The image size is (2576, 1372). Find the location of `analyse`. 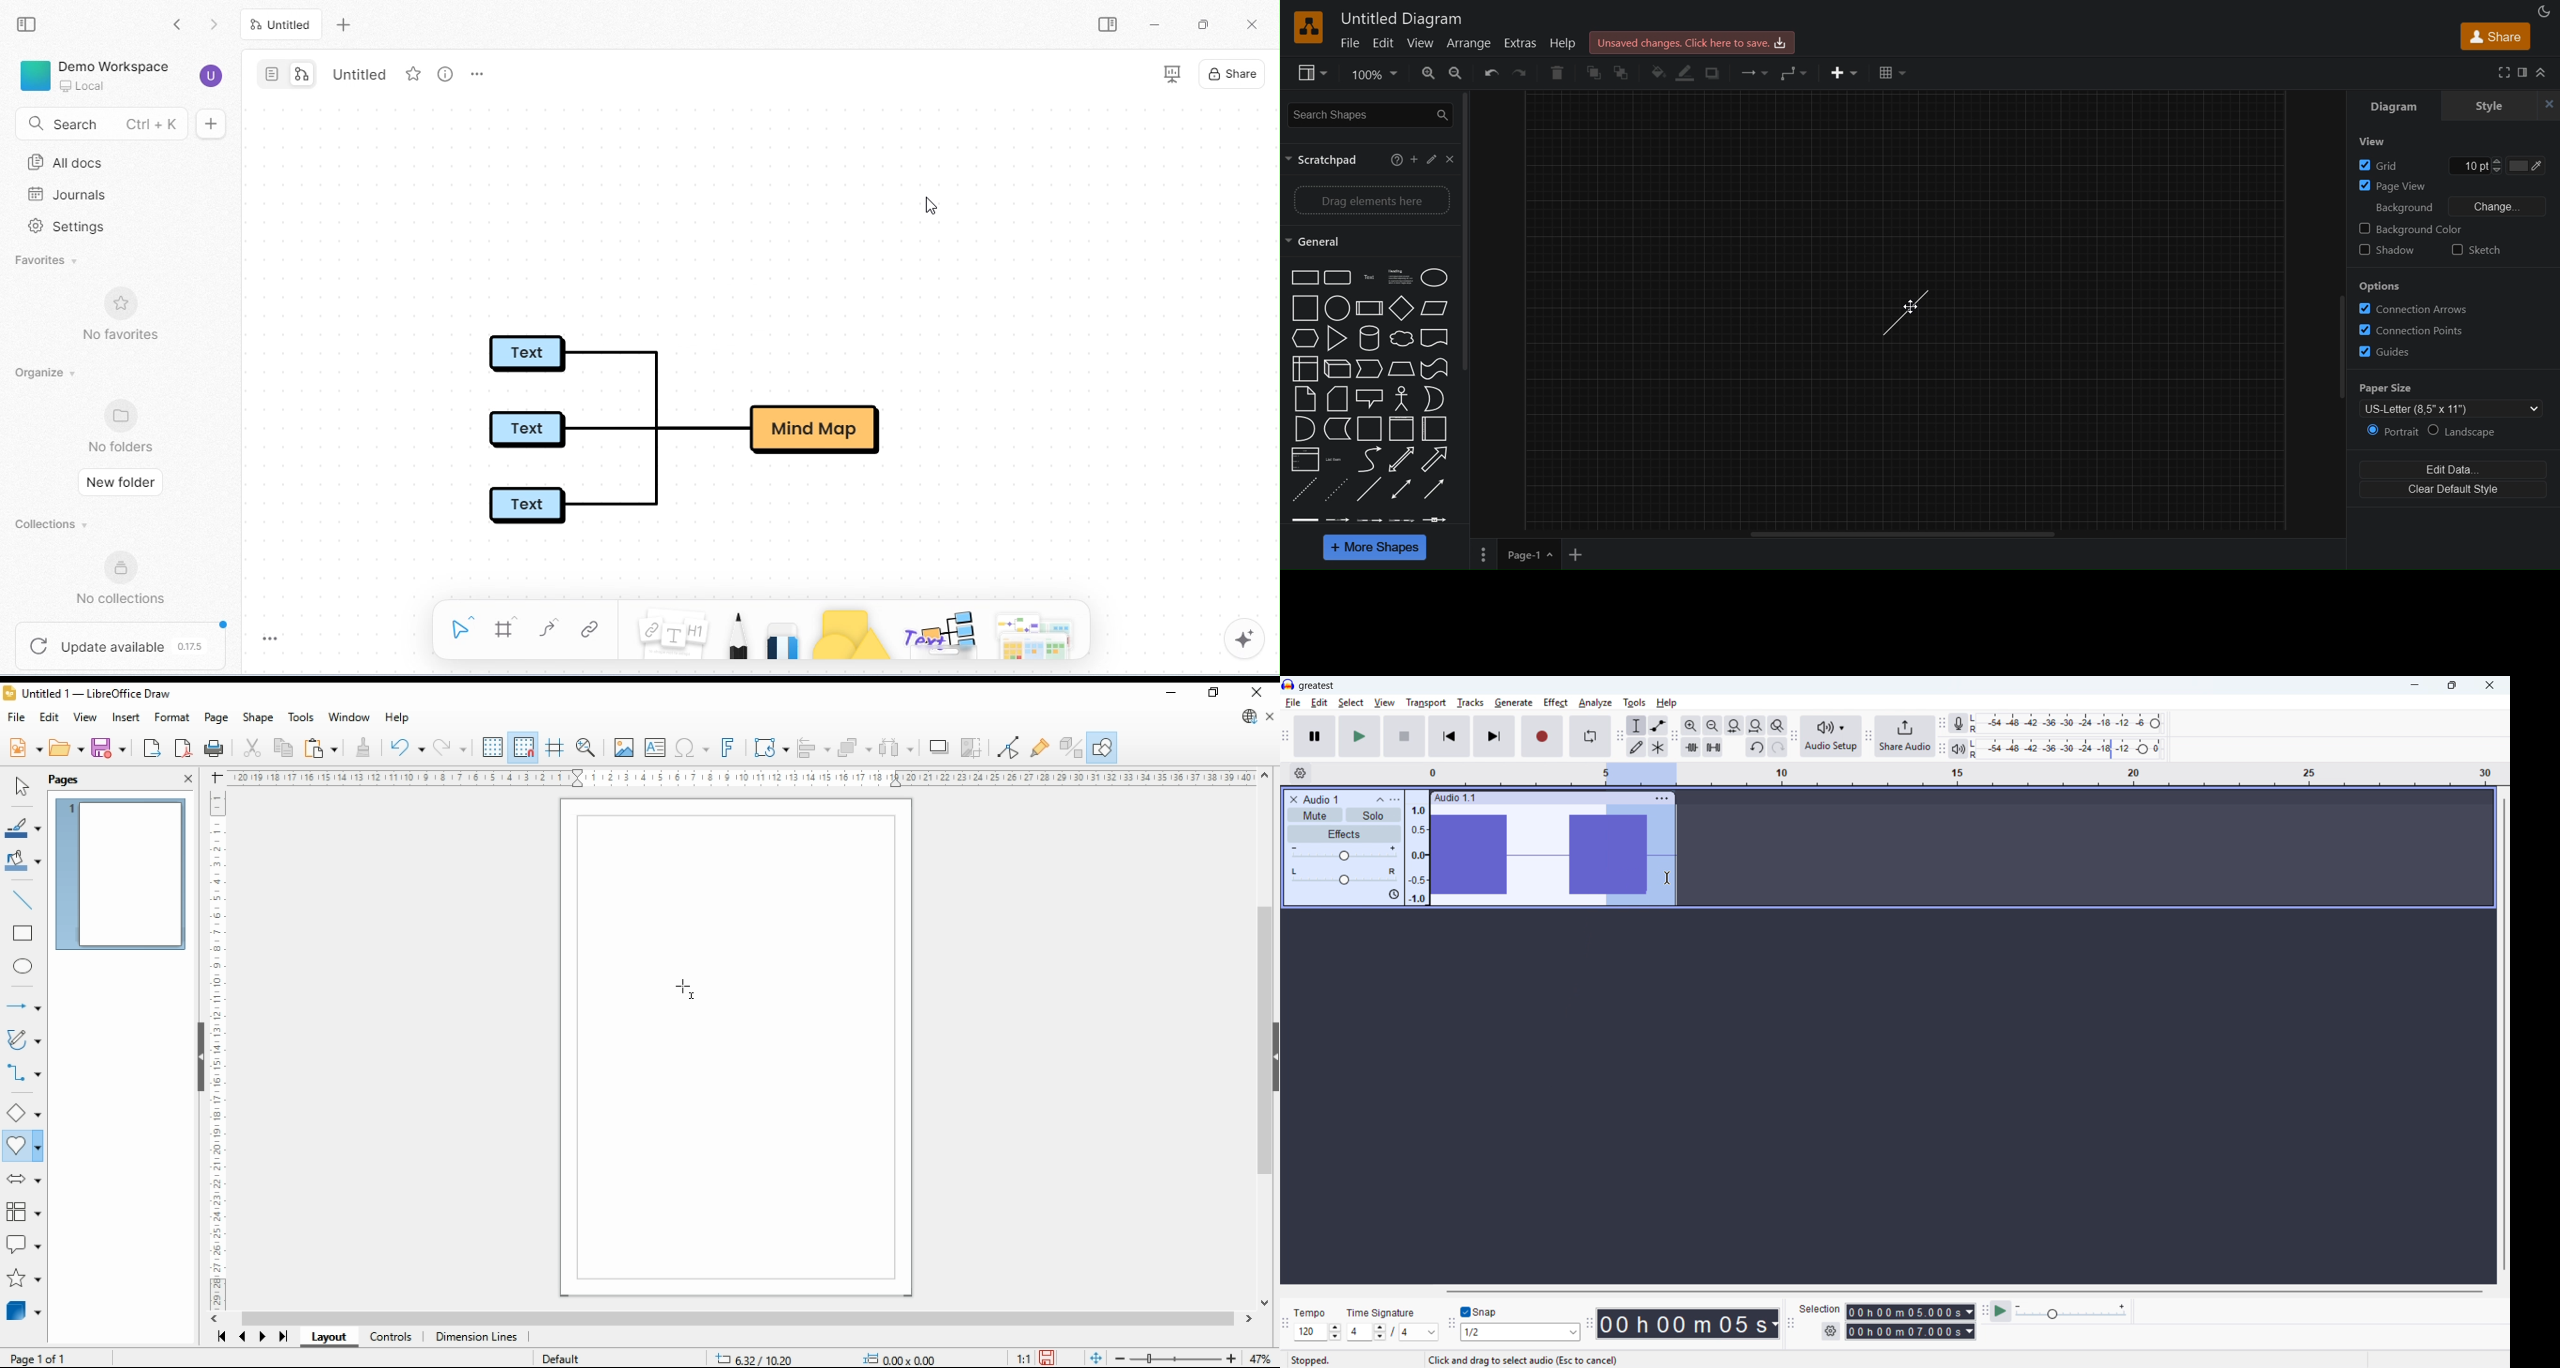

analyse is located at coordinates (1595, 704).